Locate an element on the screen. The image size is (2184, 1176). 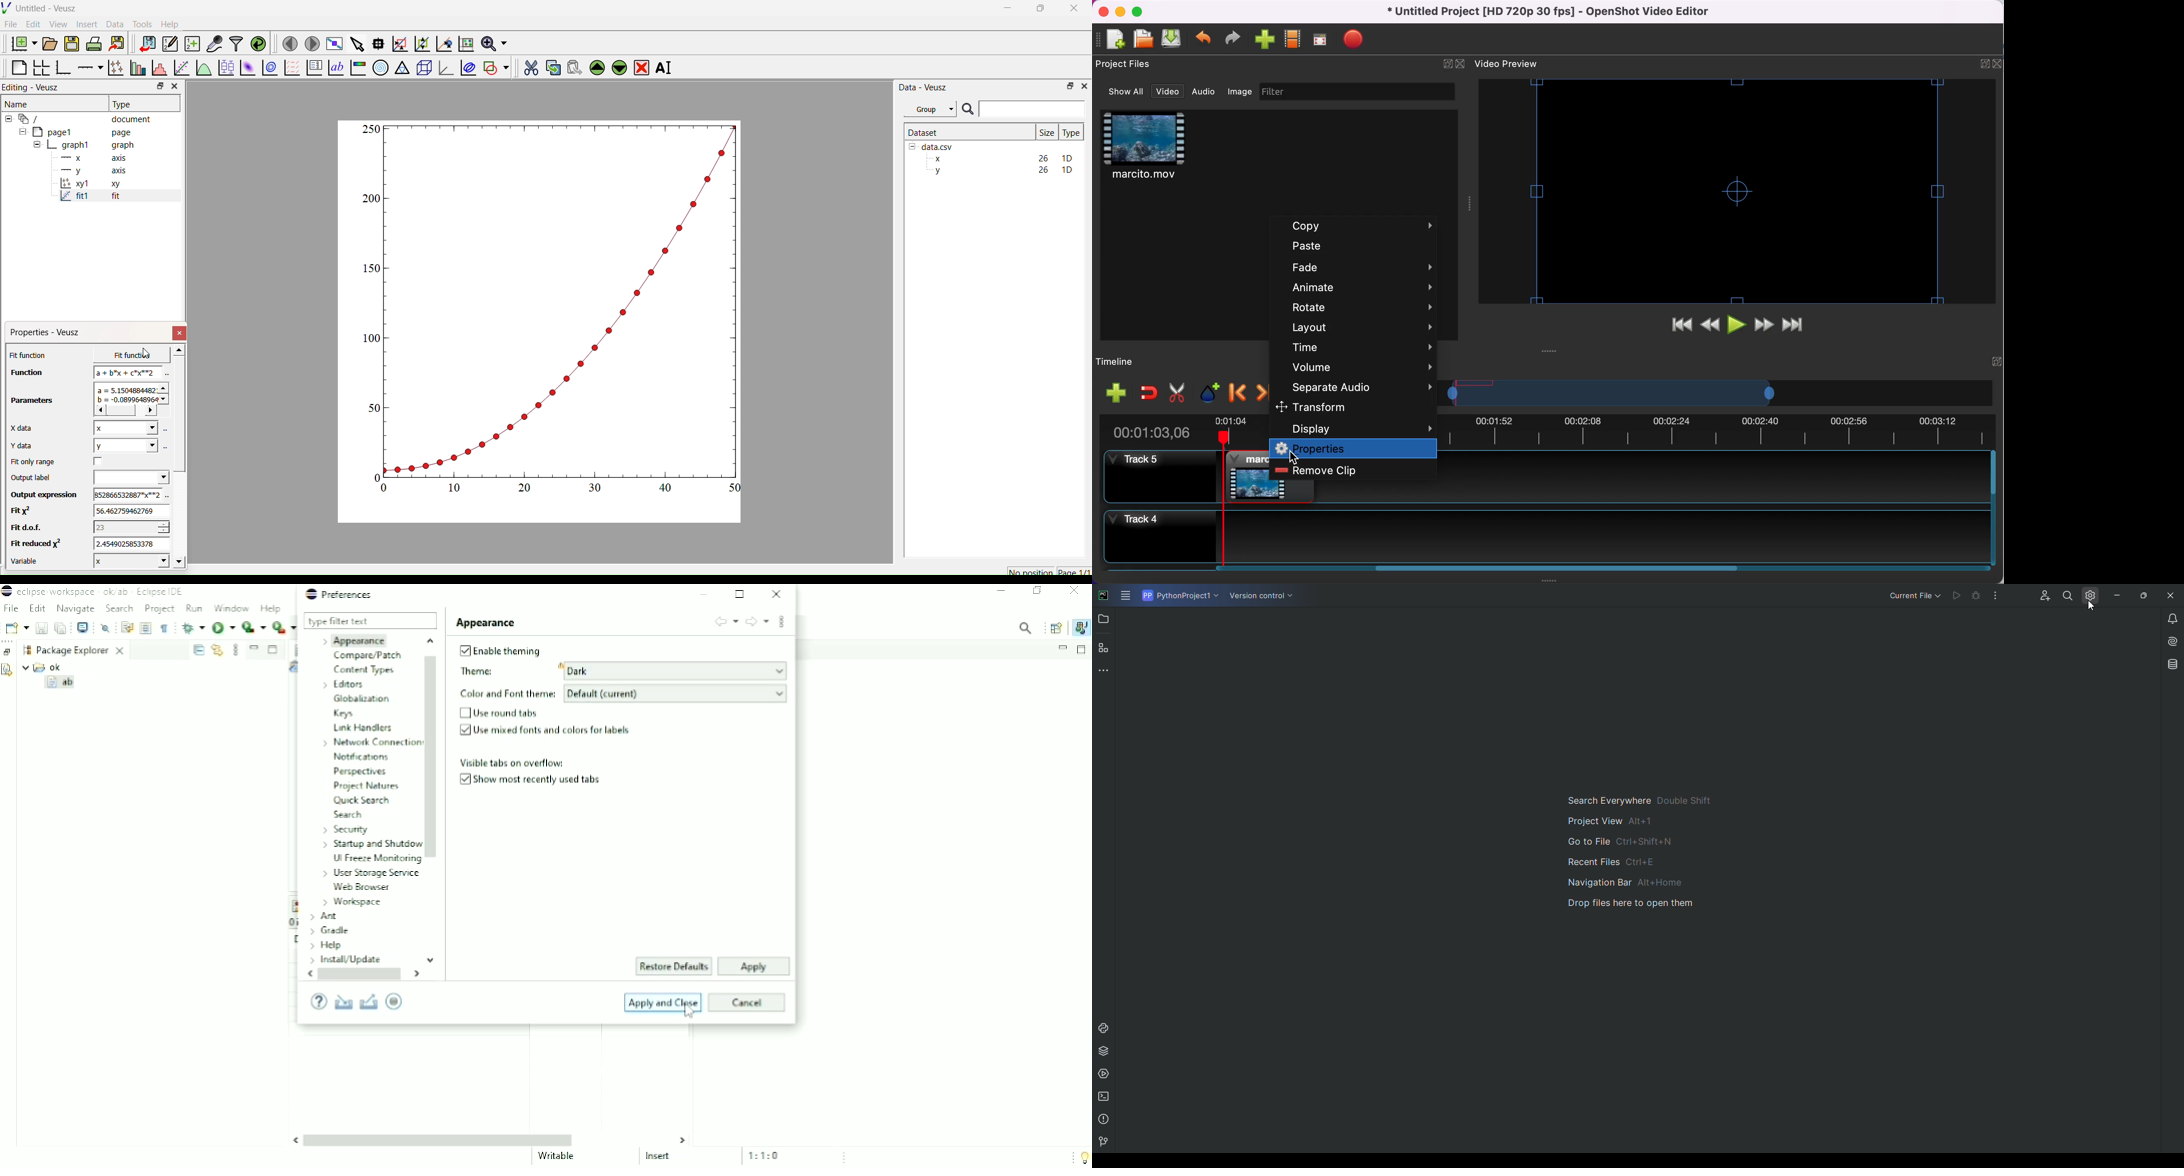
data.csv is located at coordinates (932, 146).